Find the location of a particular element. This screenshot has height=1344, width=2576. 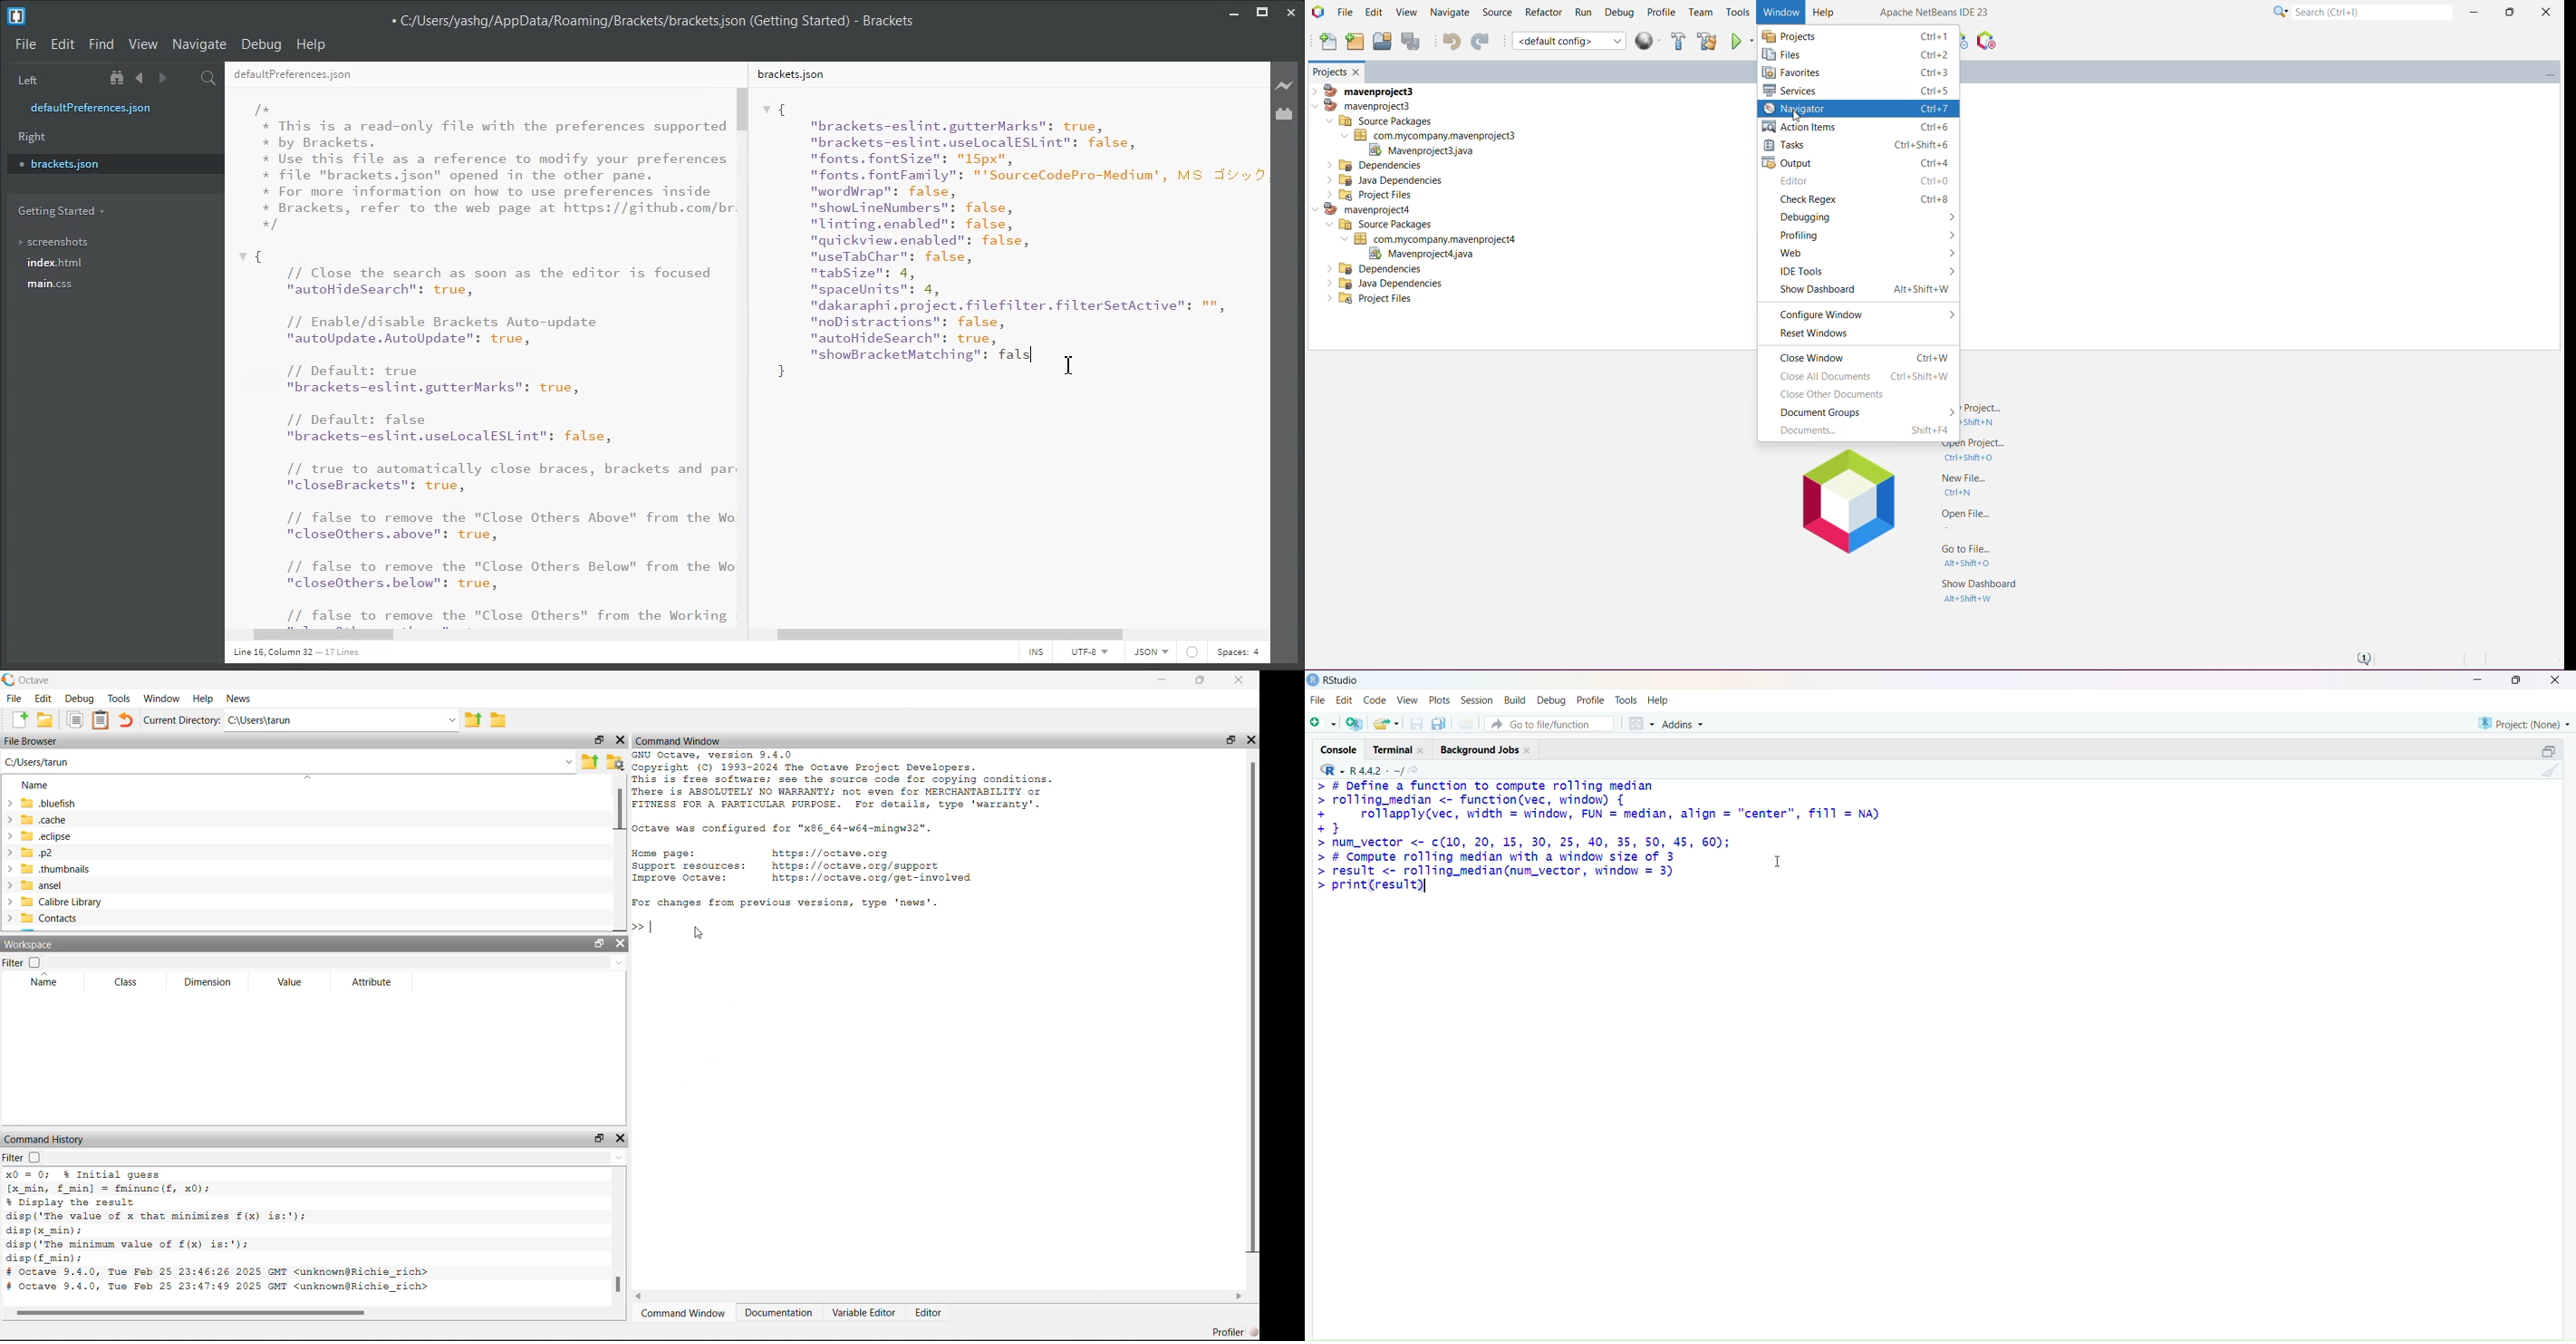

Close is located at coordinates (622, 739).